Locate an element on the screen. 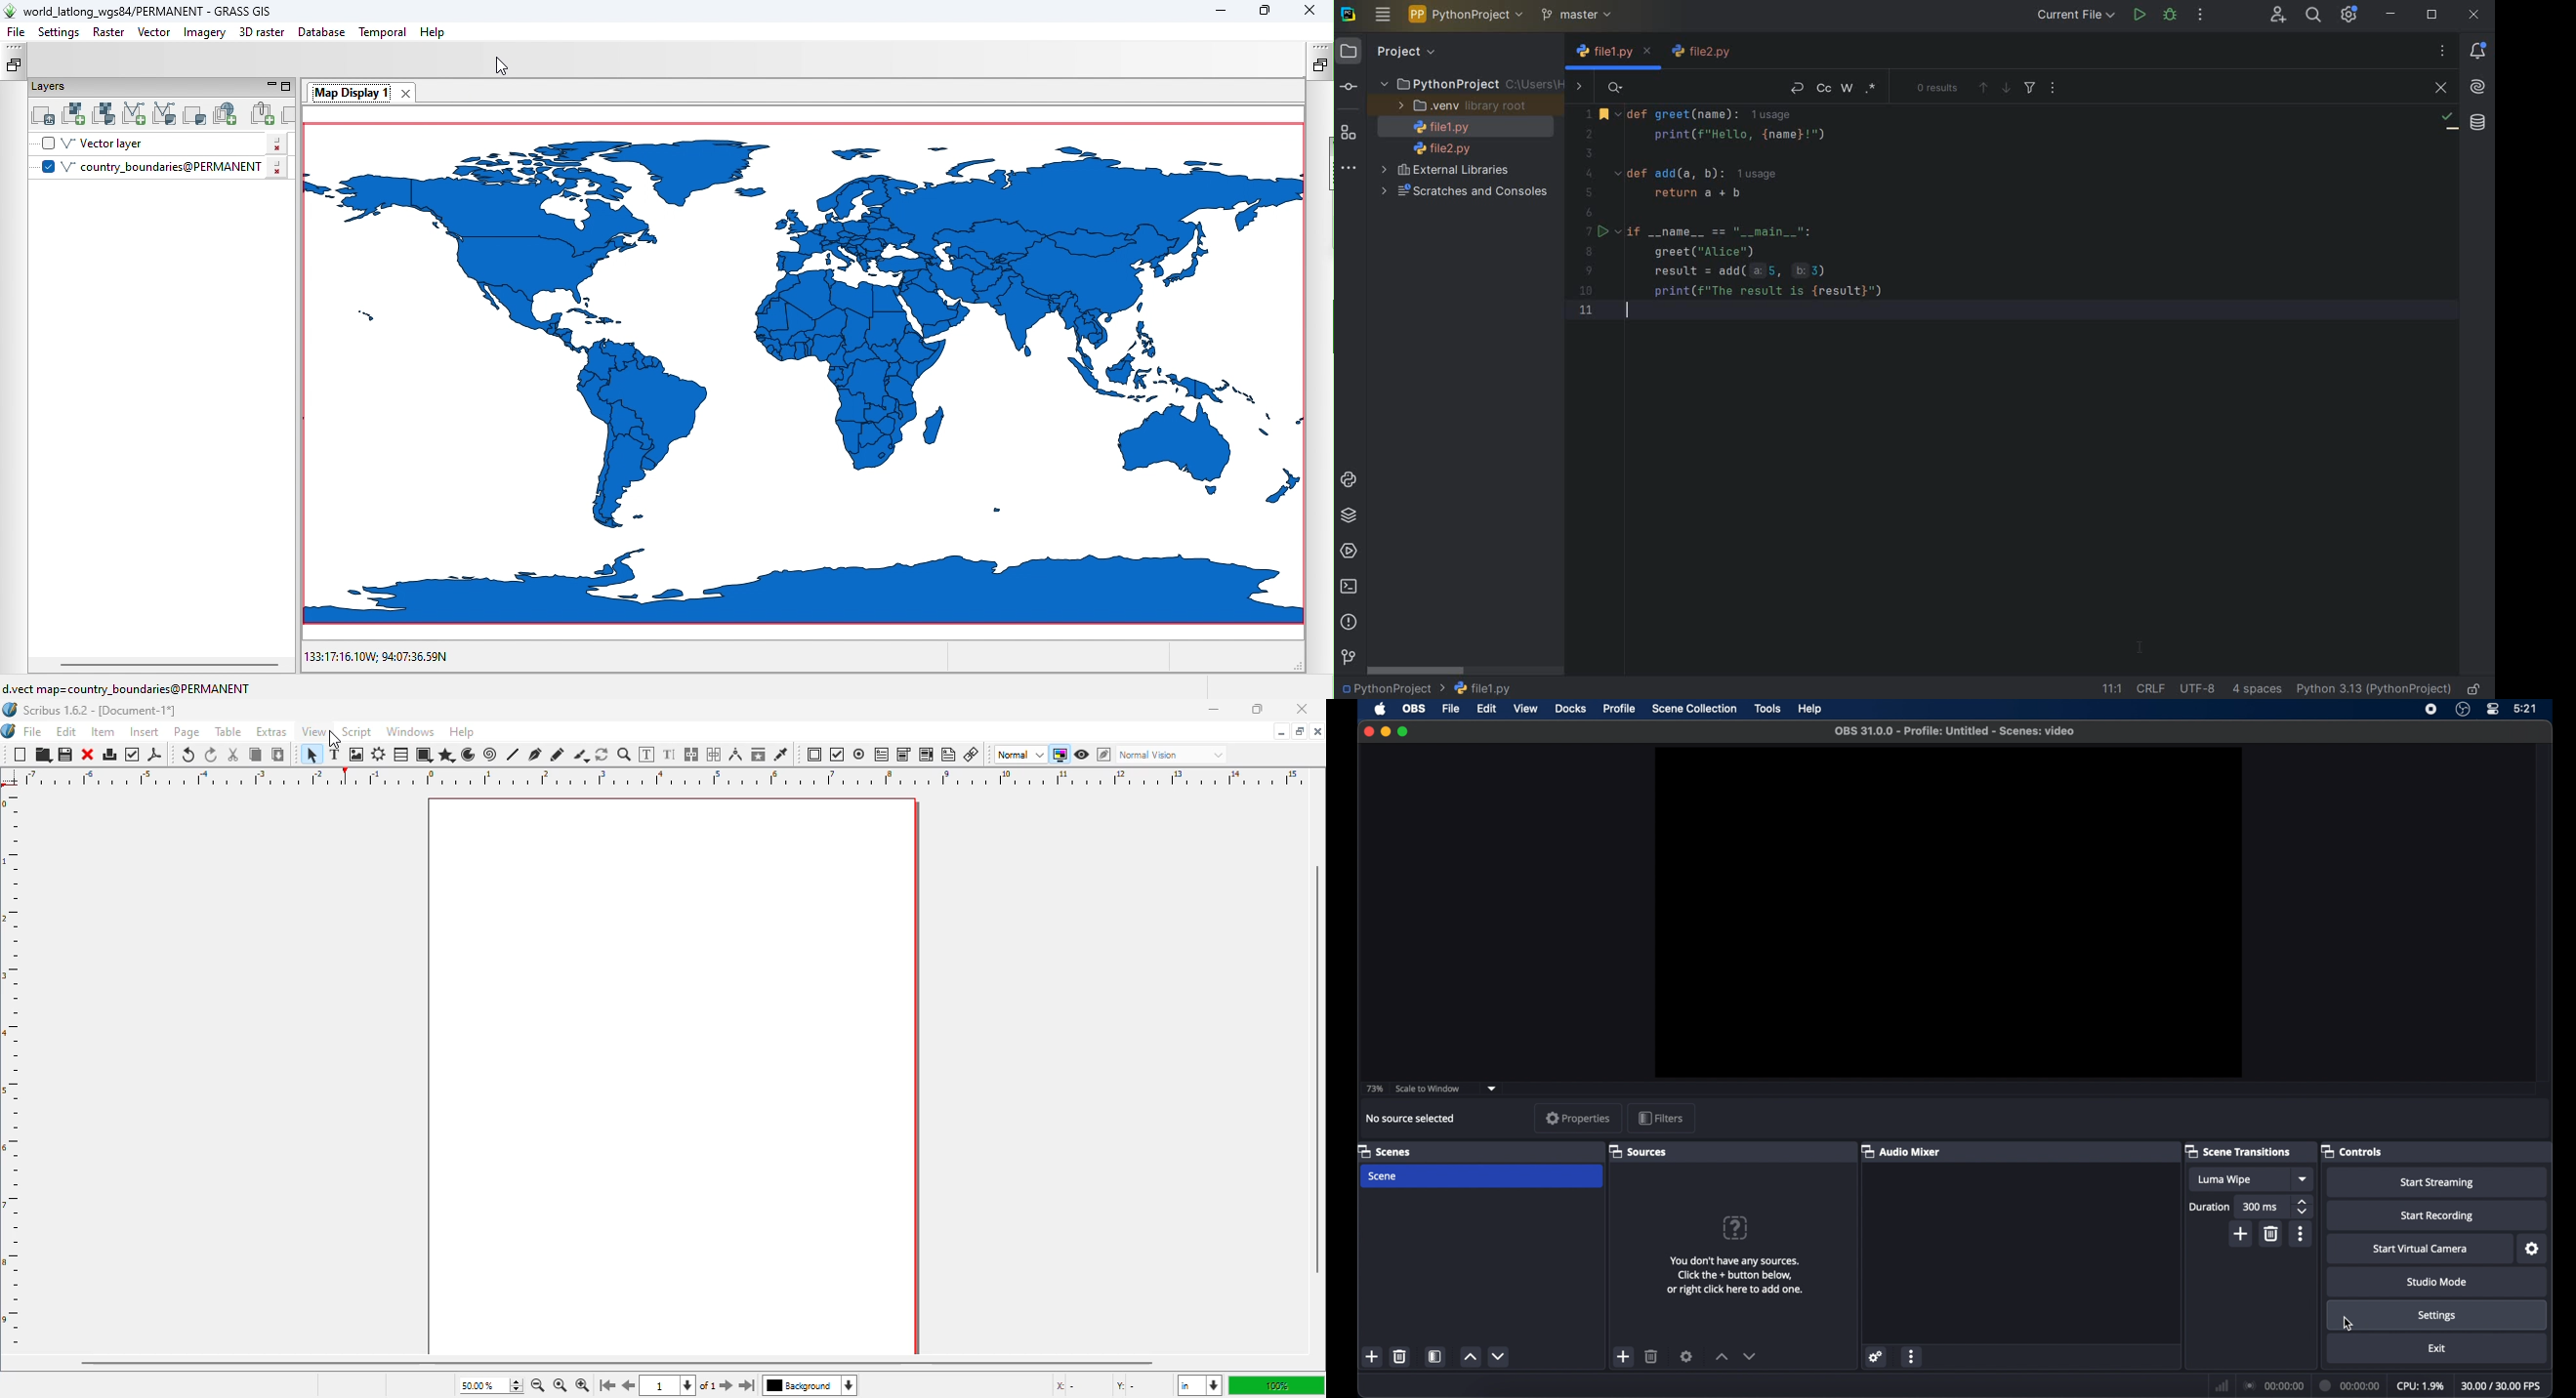  STRUCTURE is located at coordinates (1350, 134).